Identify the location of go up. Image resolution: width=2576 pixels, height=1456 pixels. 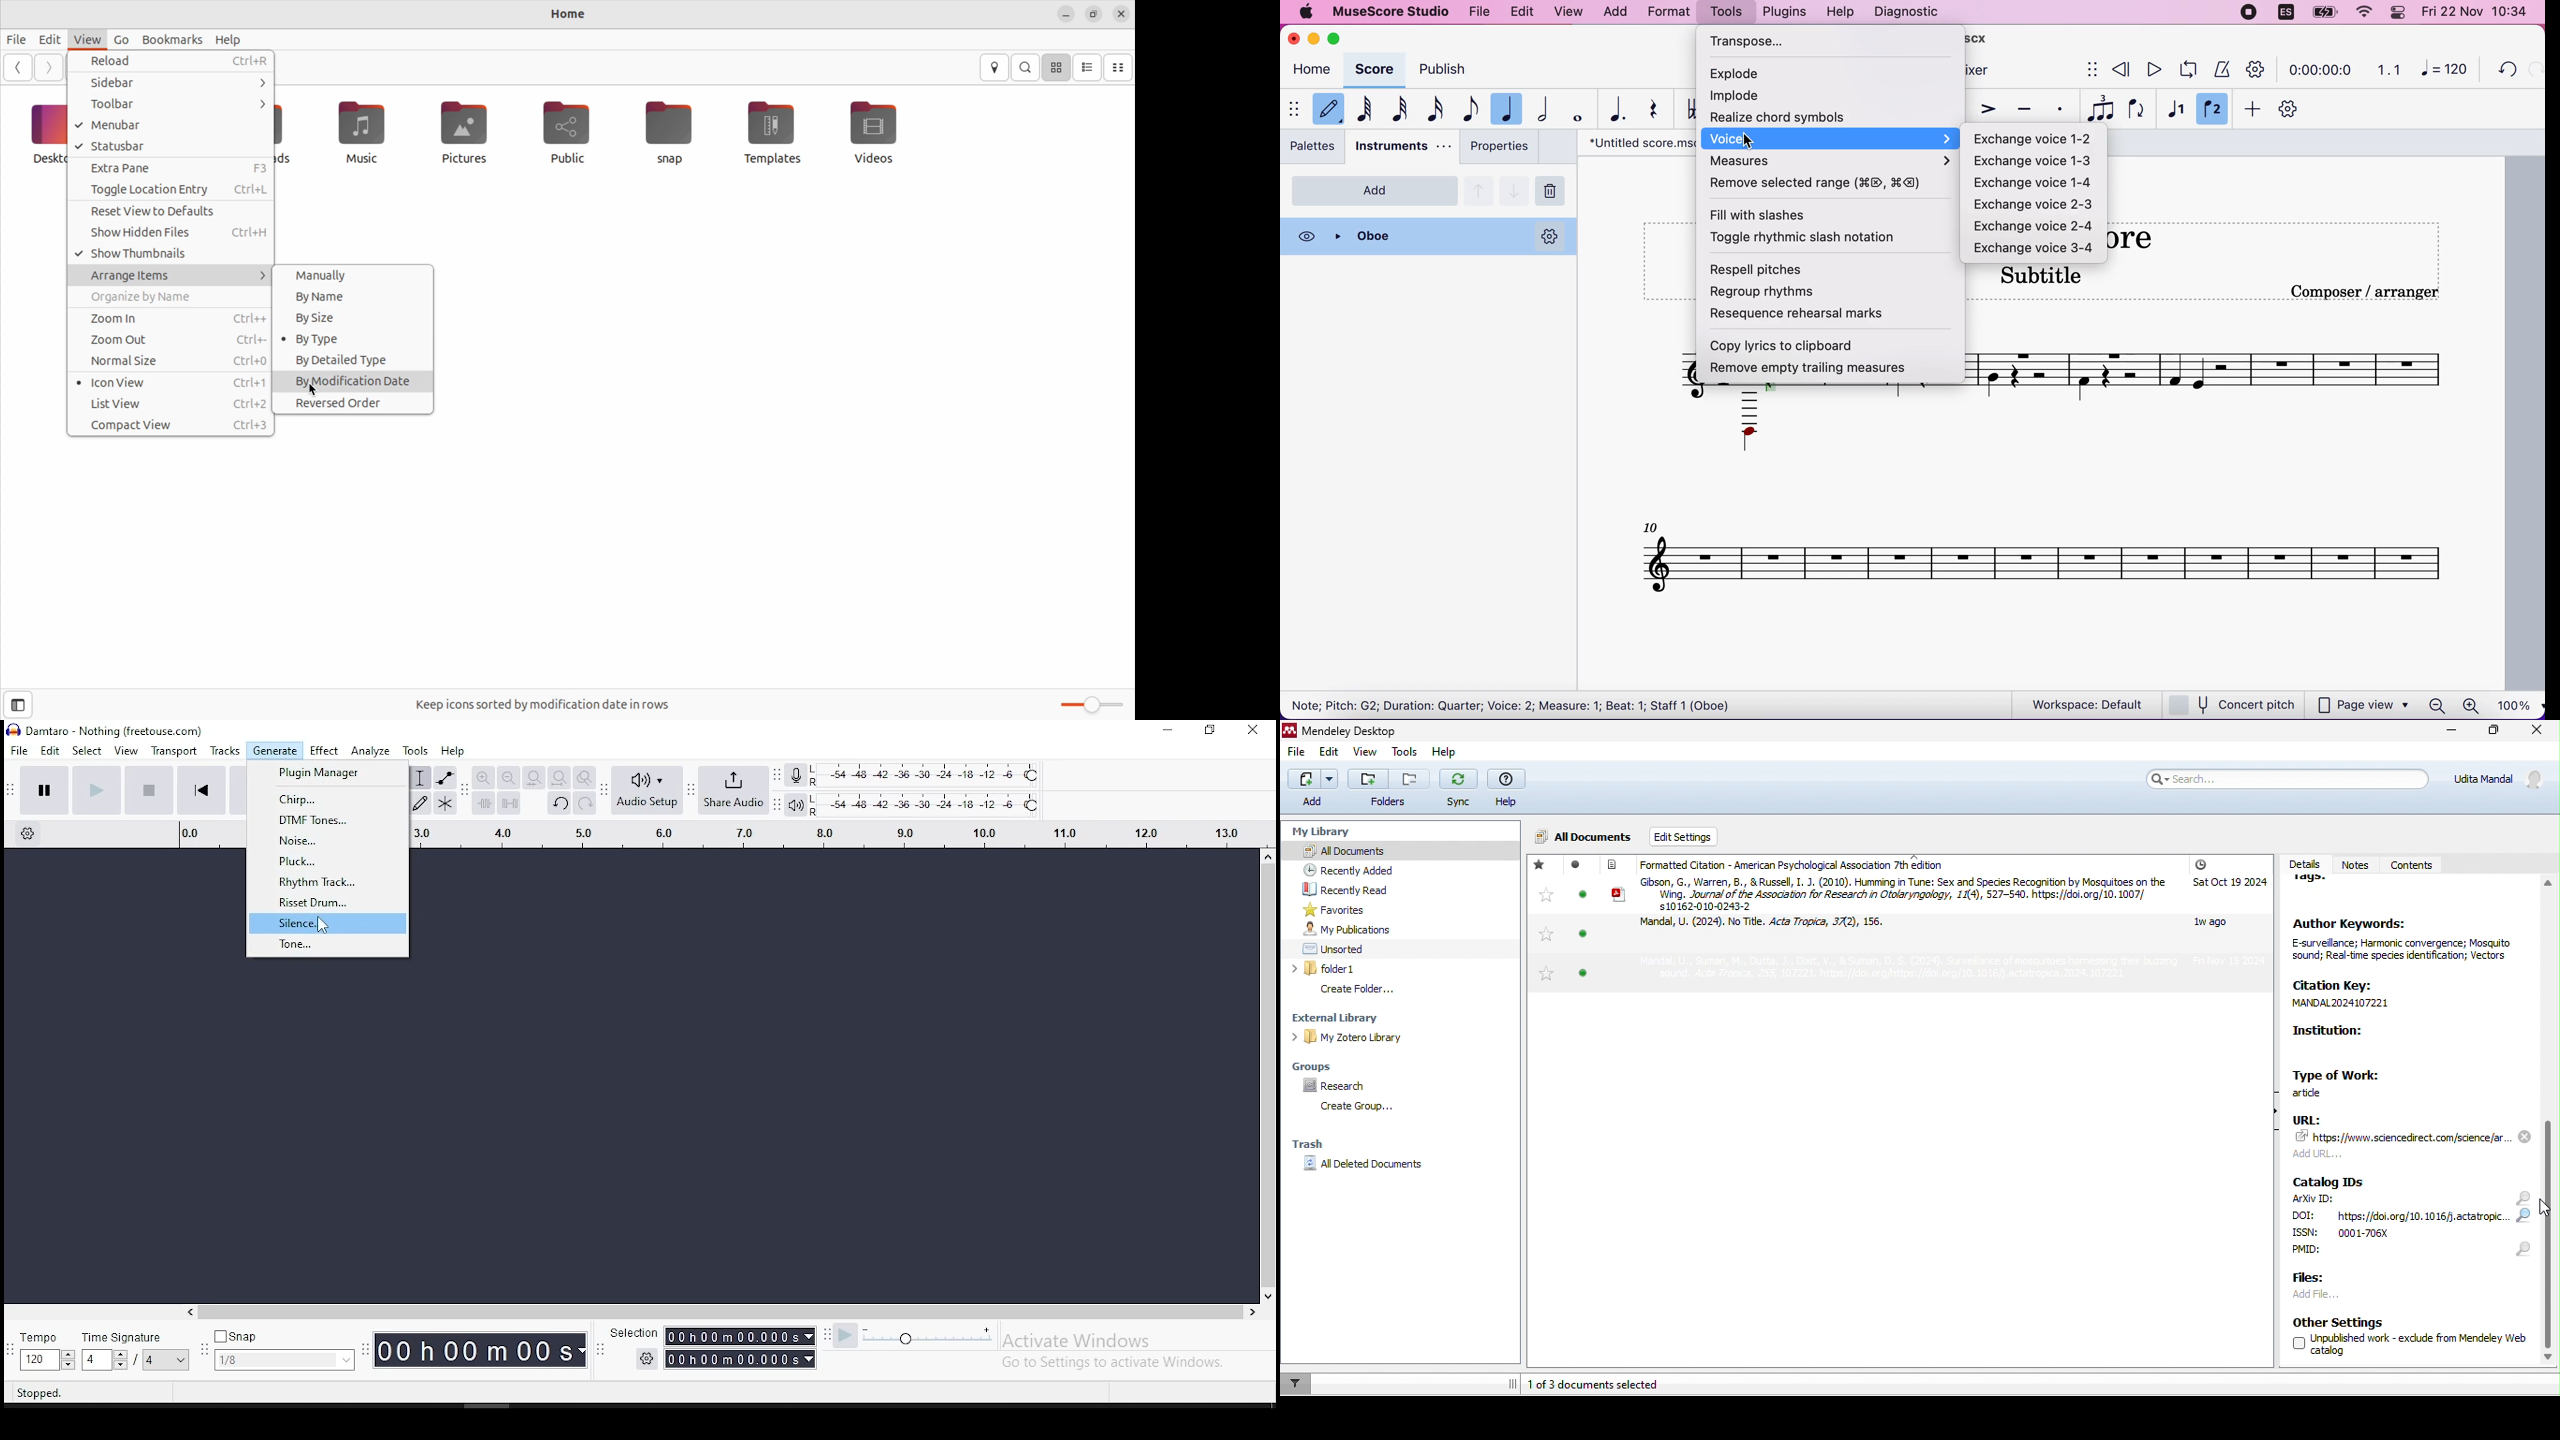
(1479, 189).